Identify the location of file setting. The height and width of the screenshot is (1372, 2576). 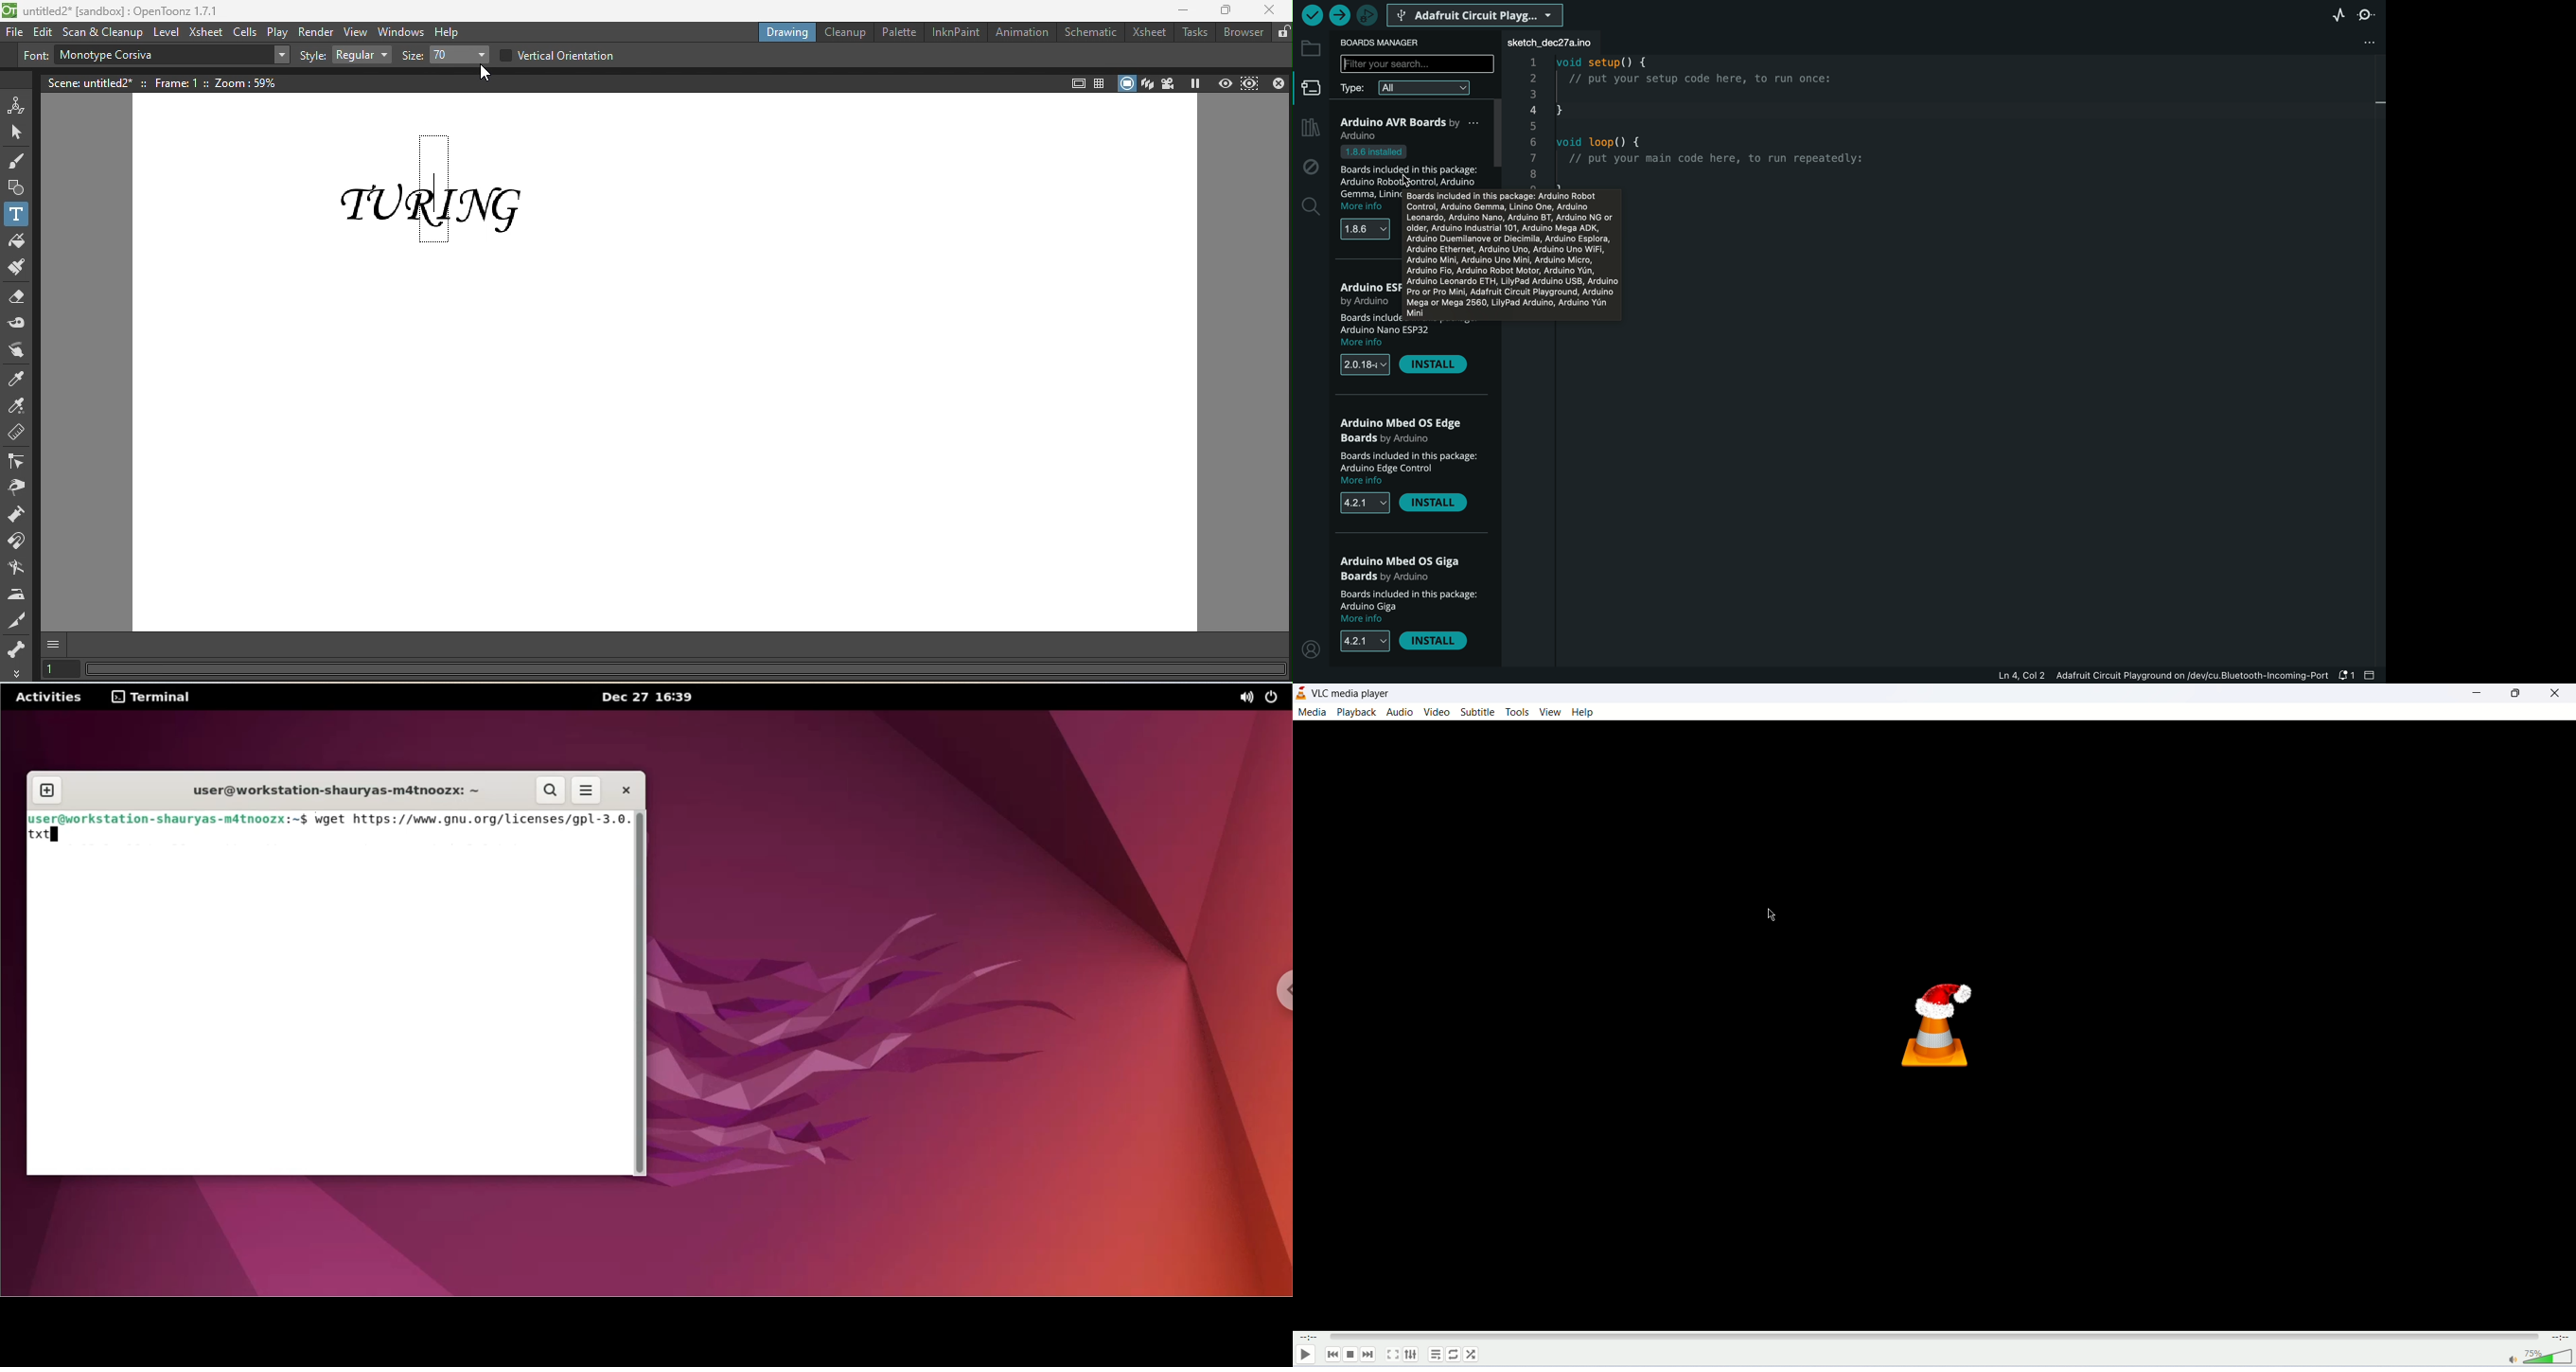
(2361, 43).